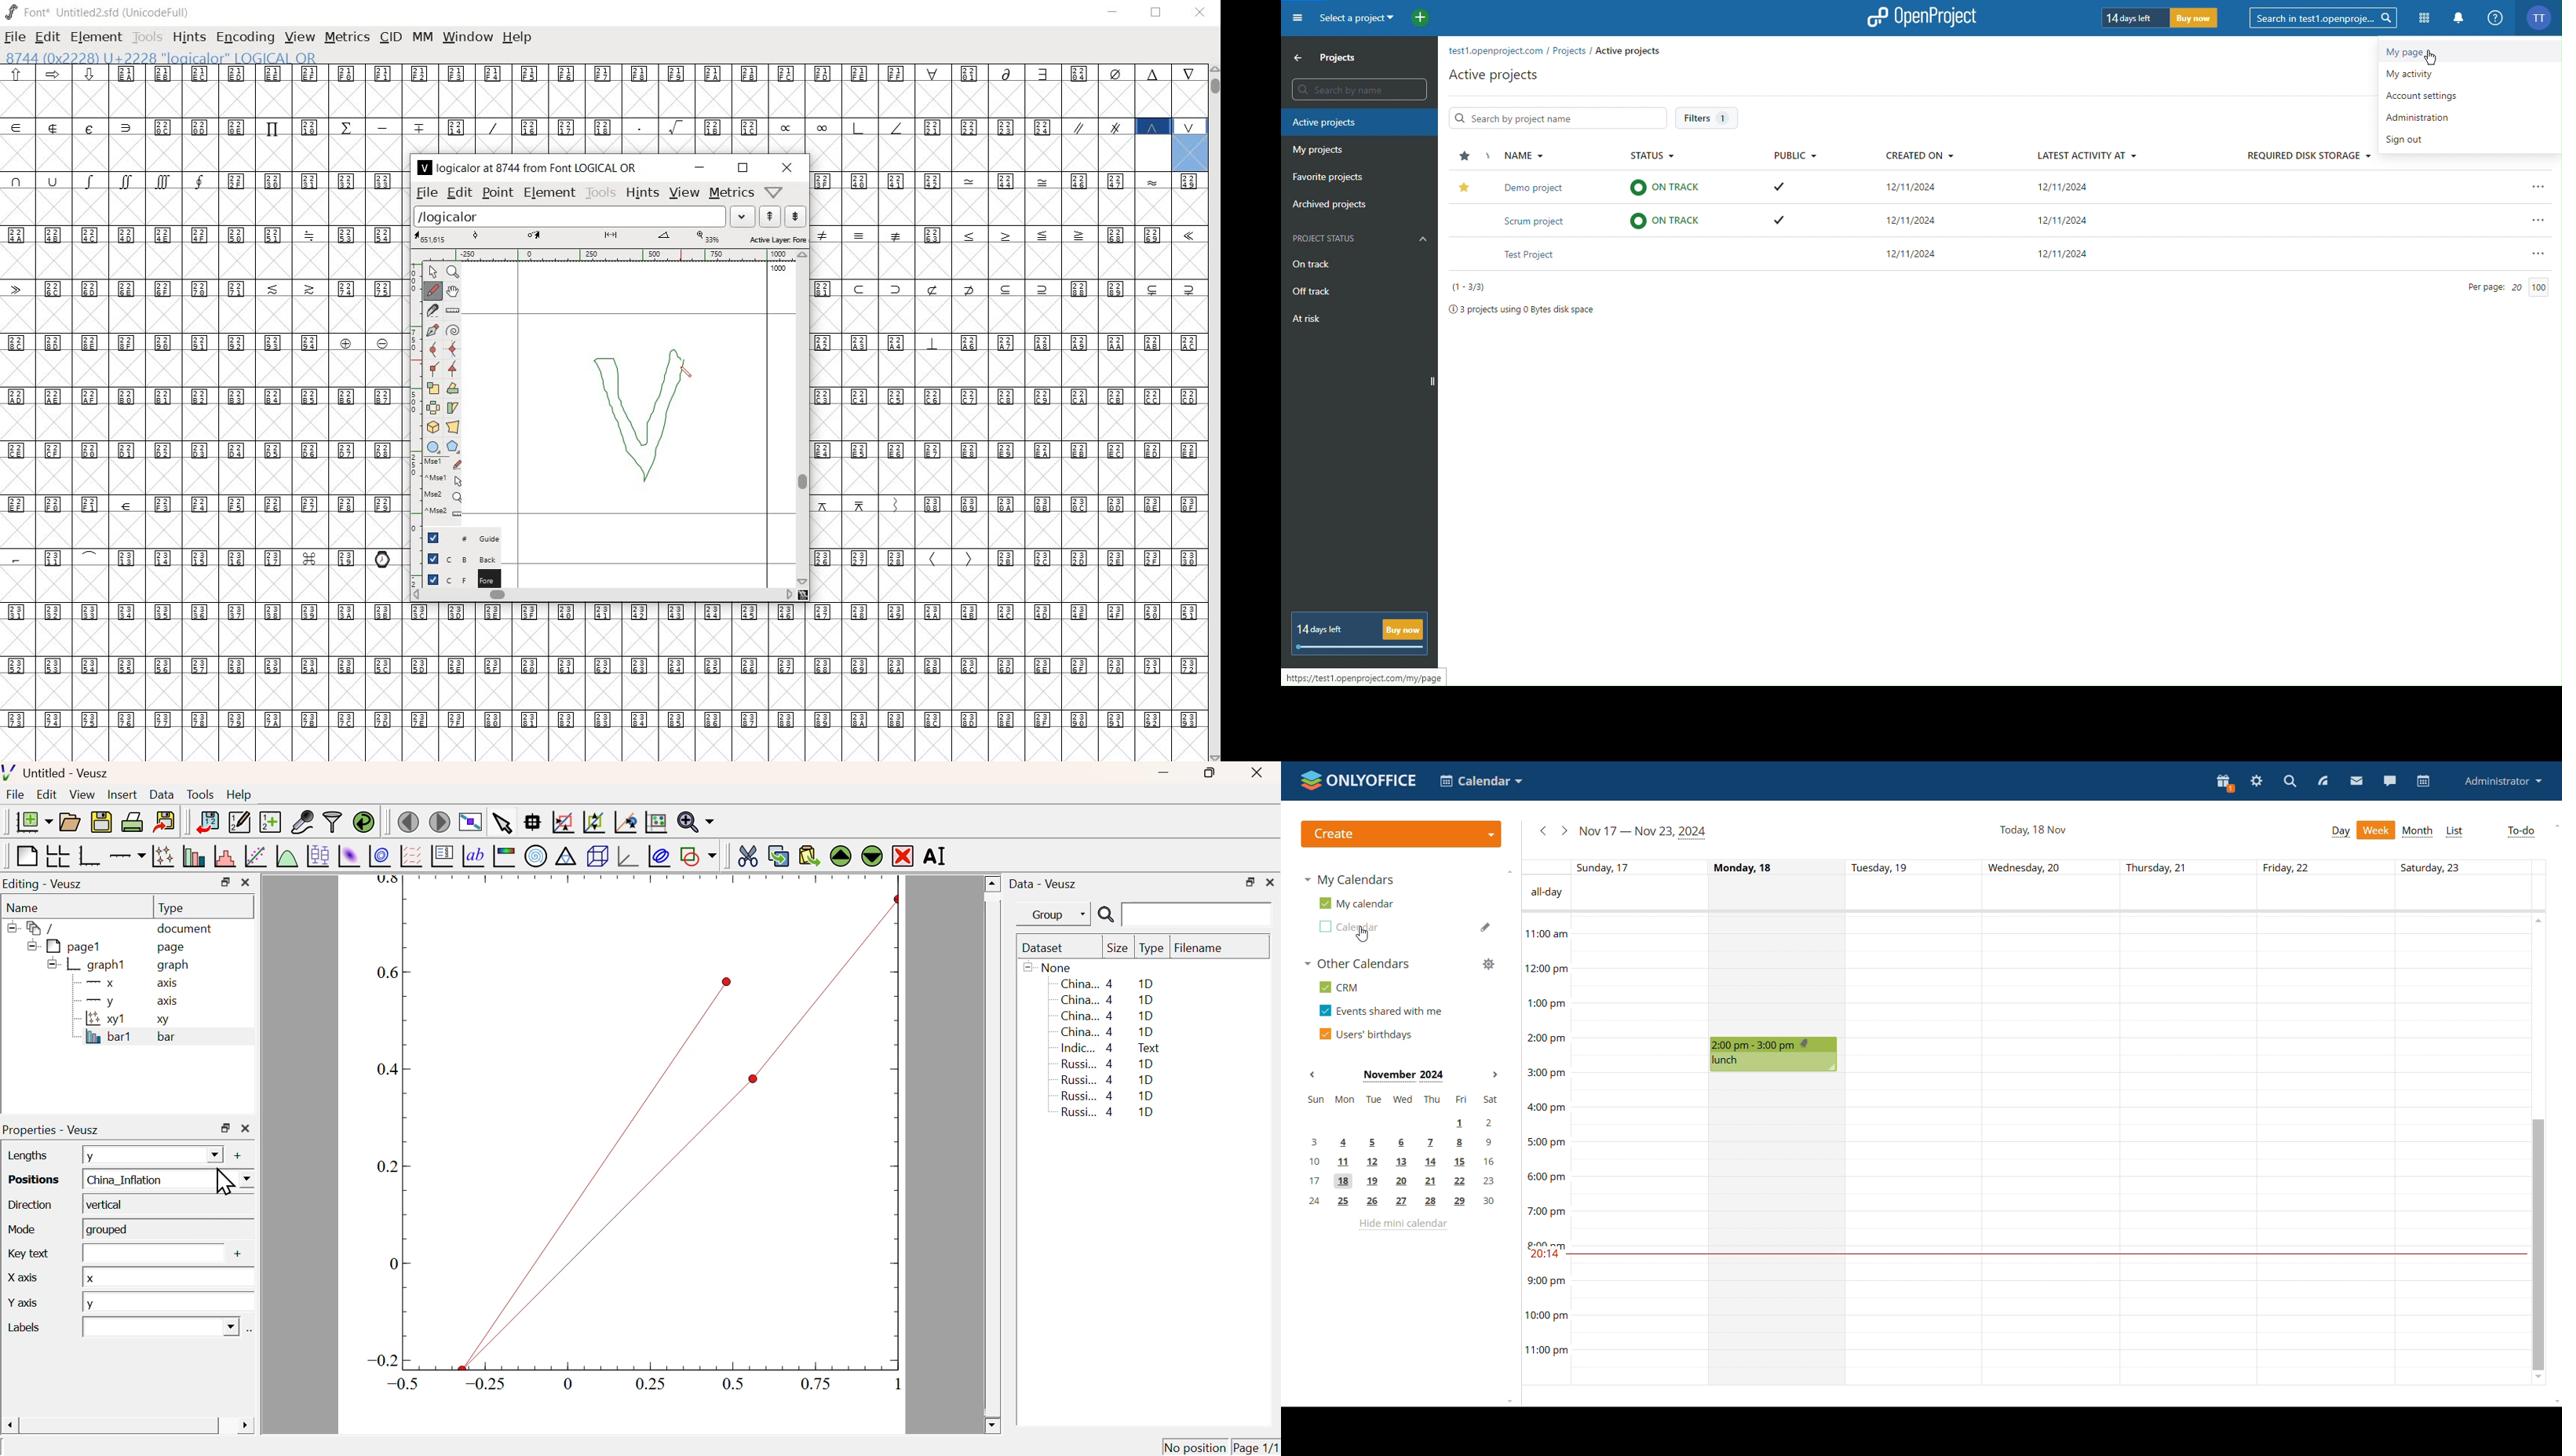 The width and height of the screenshot is (2576, 1456). I want to click on Positions, so click(29, 1178).